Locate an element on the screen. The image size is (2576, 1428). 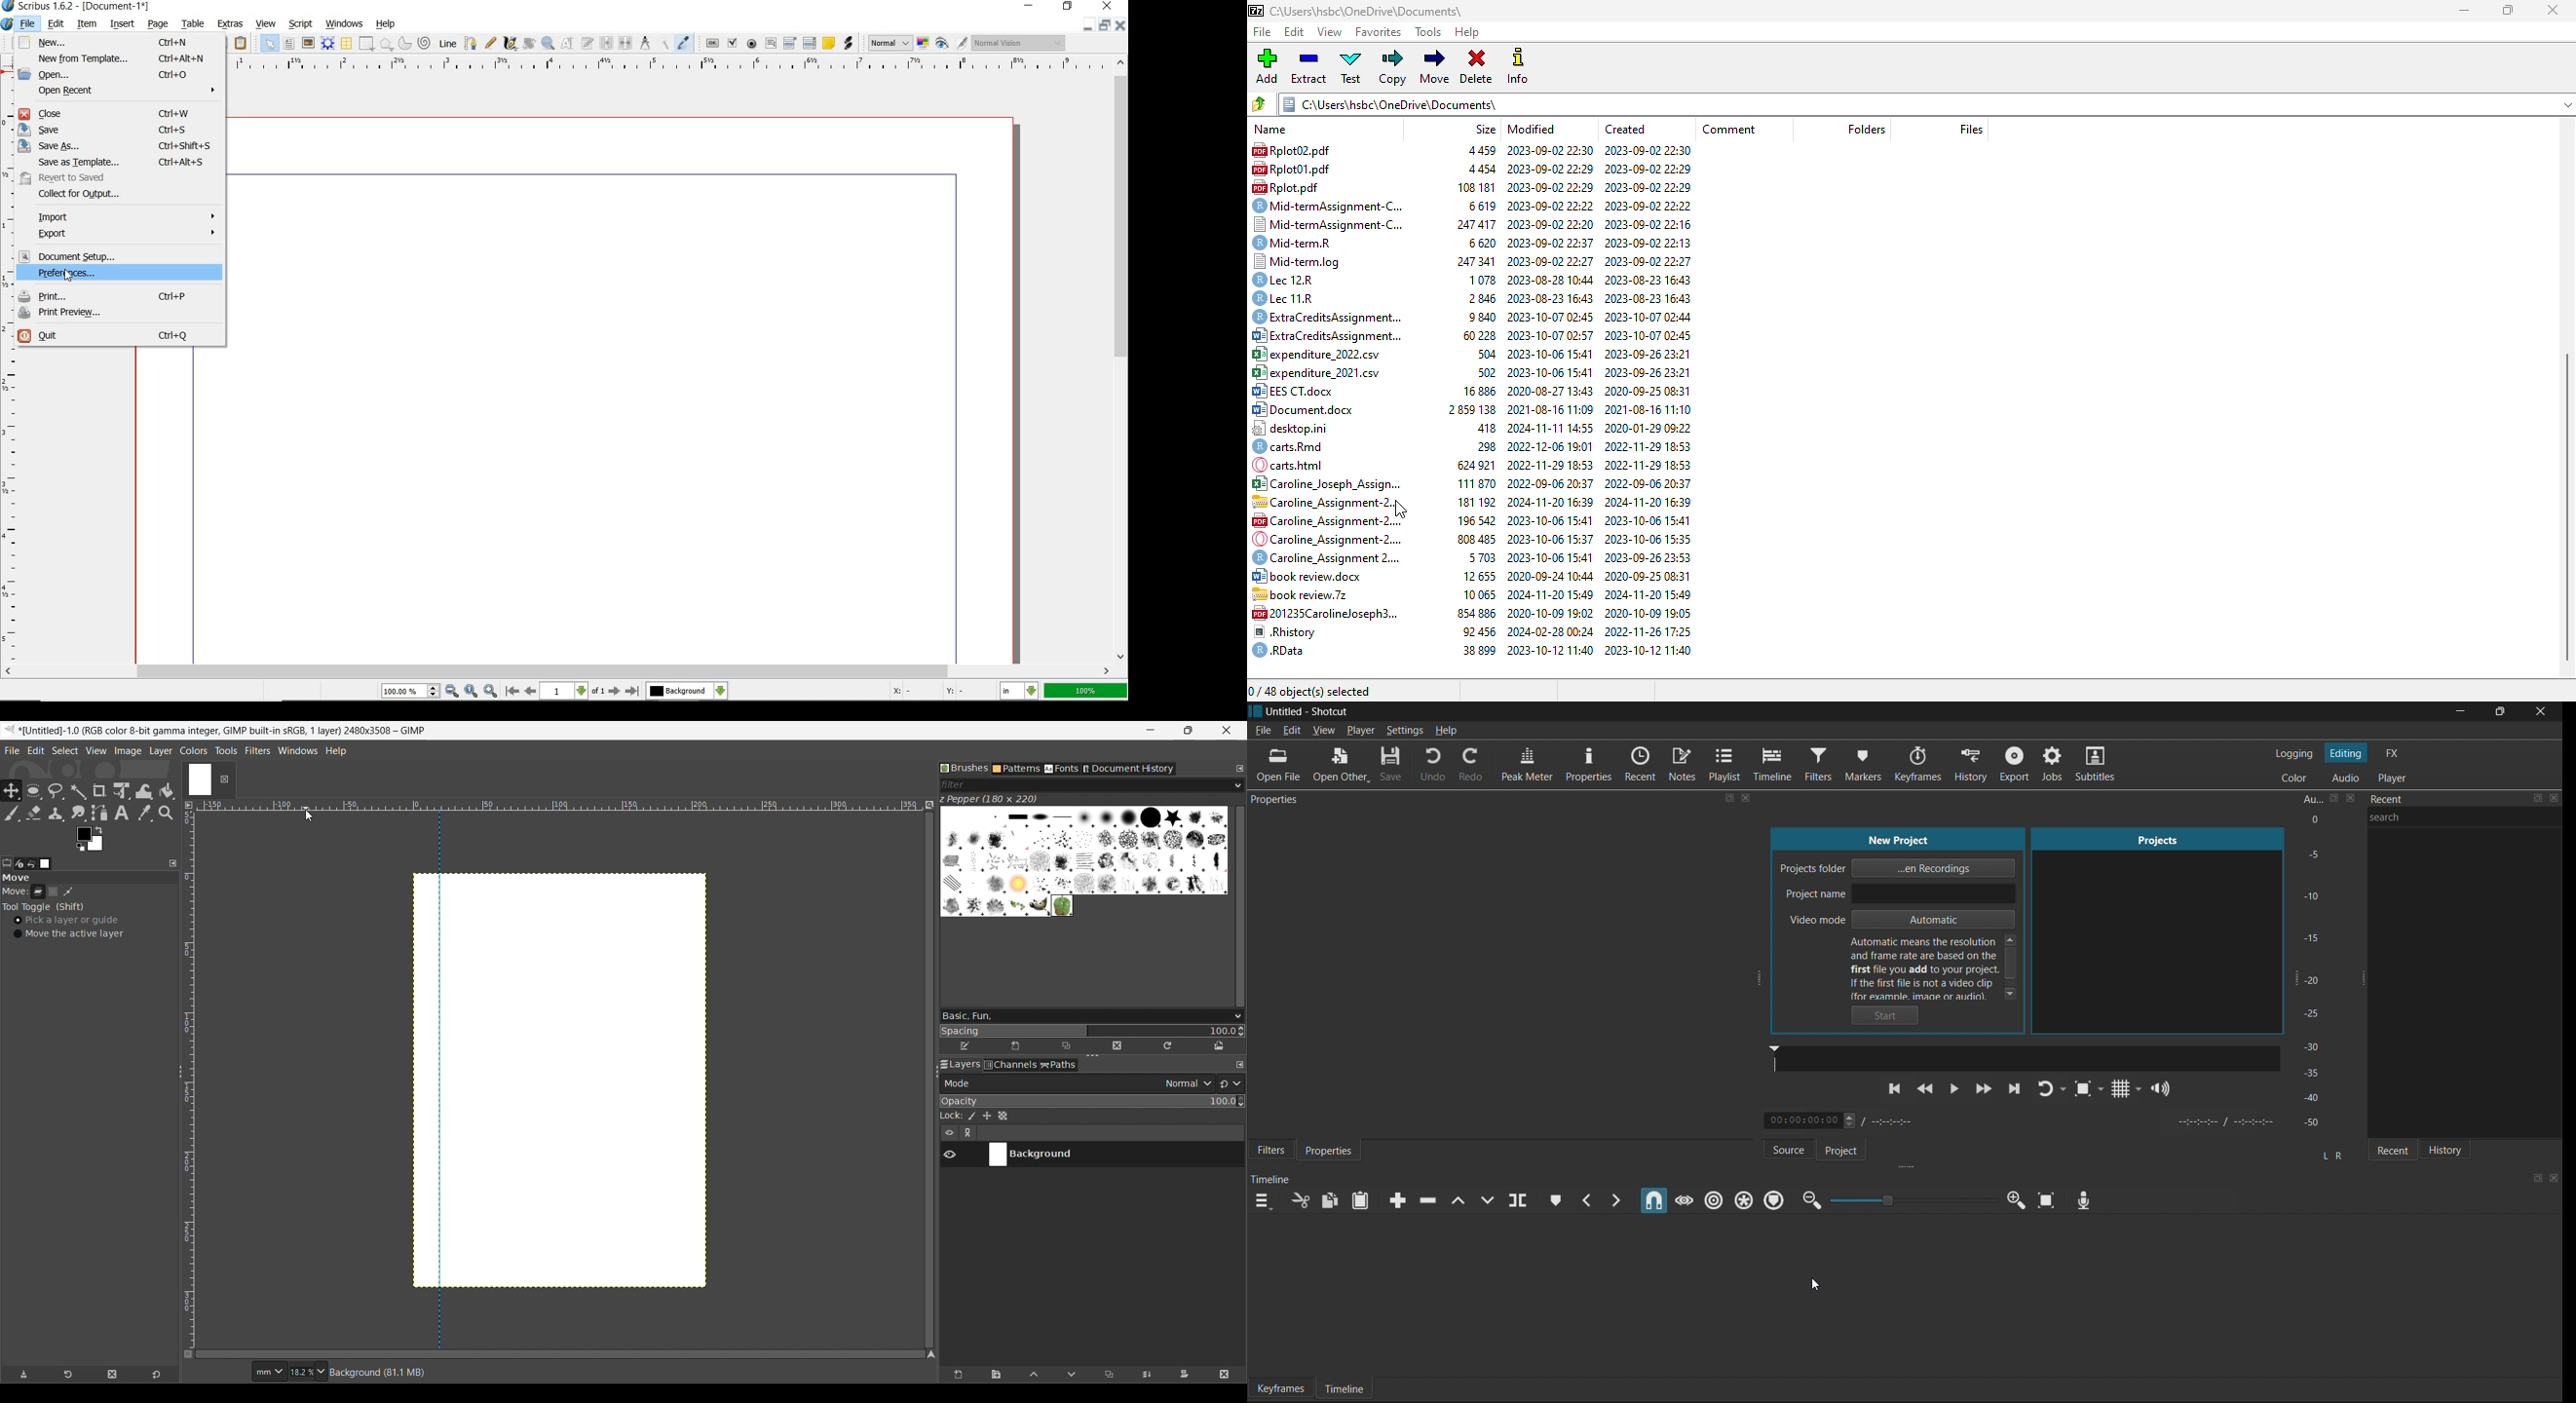
scrollbar is located at coordinates (557, 673).